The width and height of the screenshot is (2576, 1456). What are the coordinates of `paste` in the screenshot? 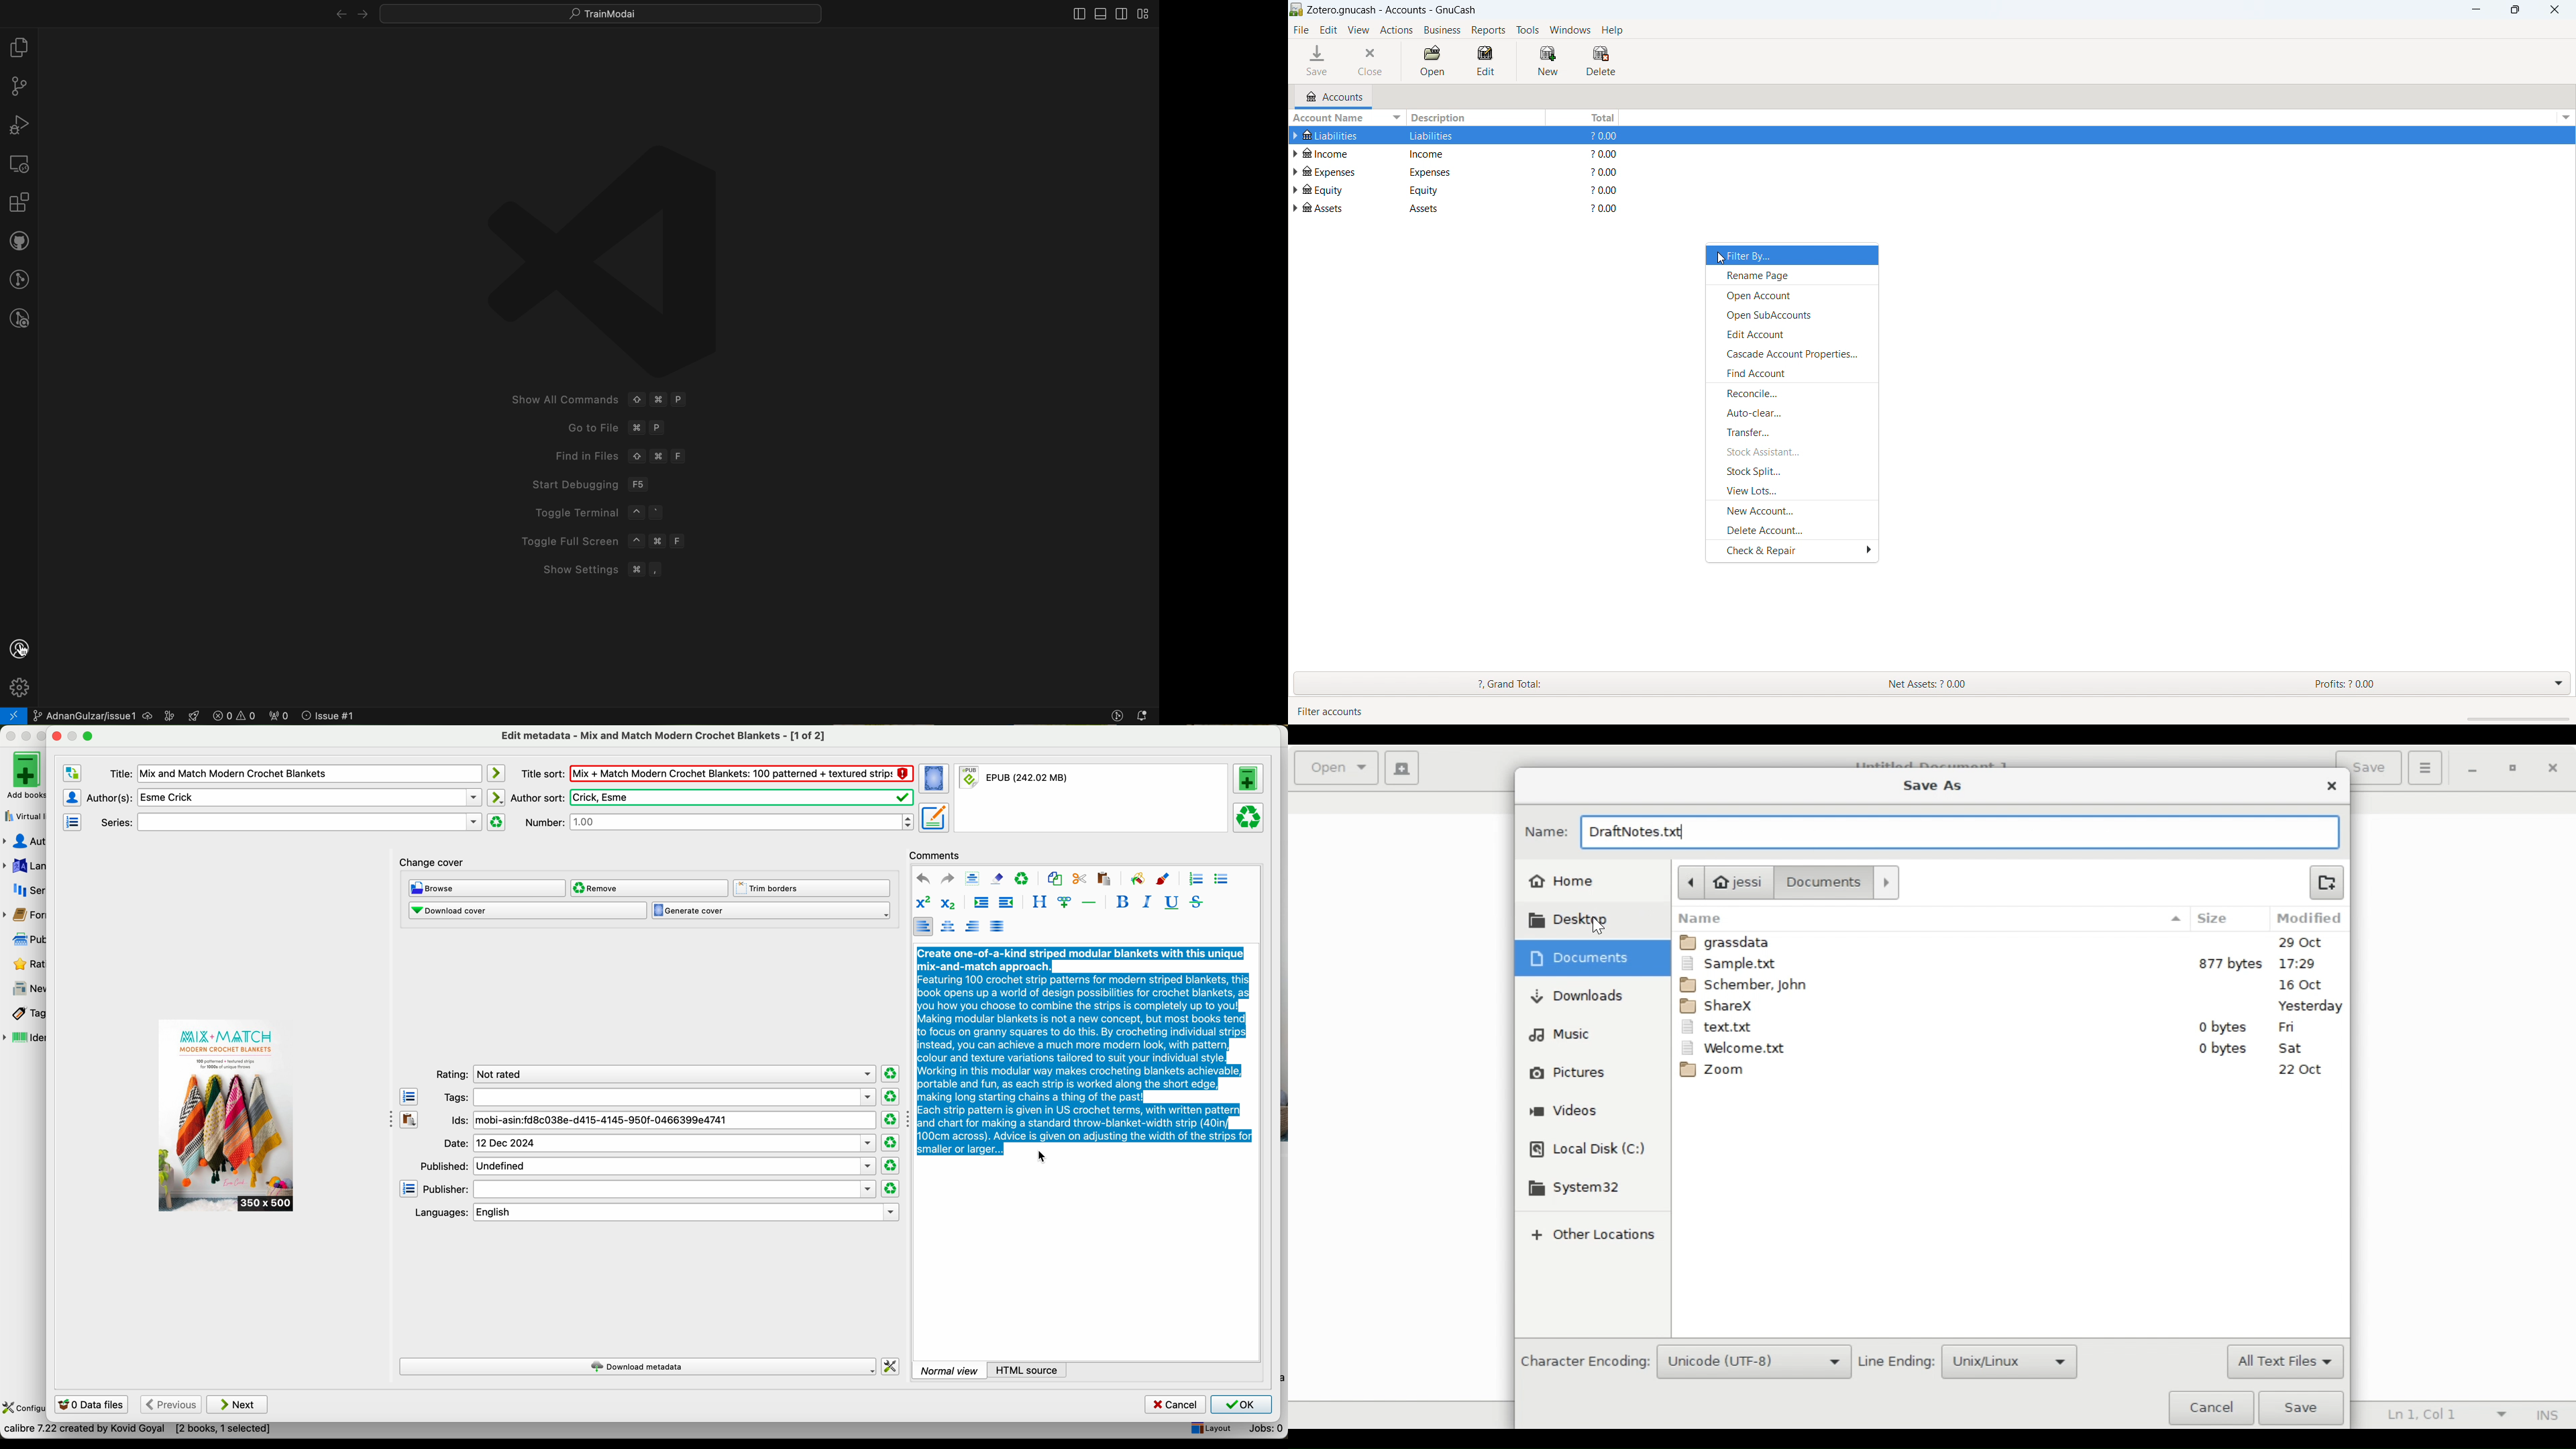 It's located at (1102, 878).